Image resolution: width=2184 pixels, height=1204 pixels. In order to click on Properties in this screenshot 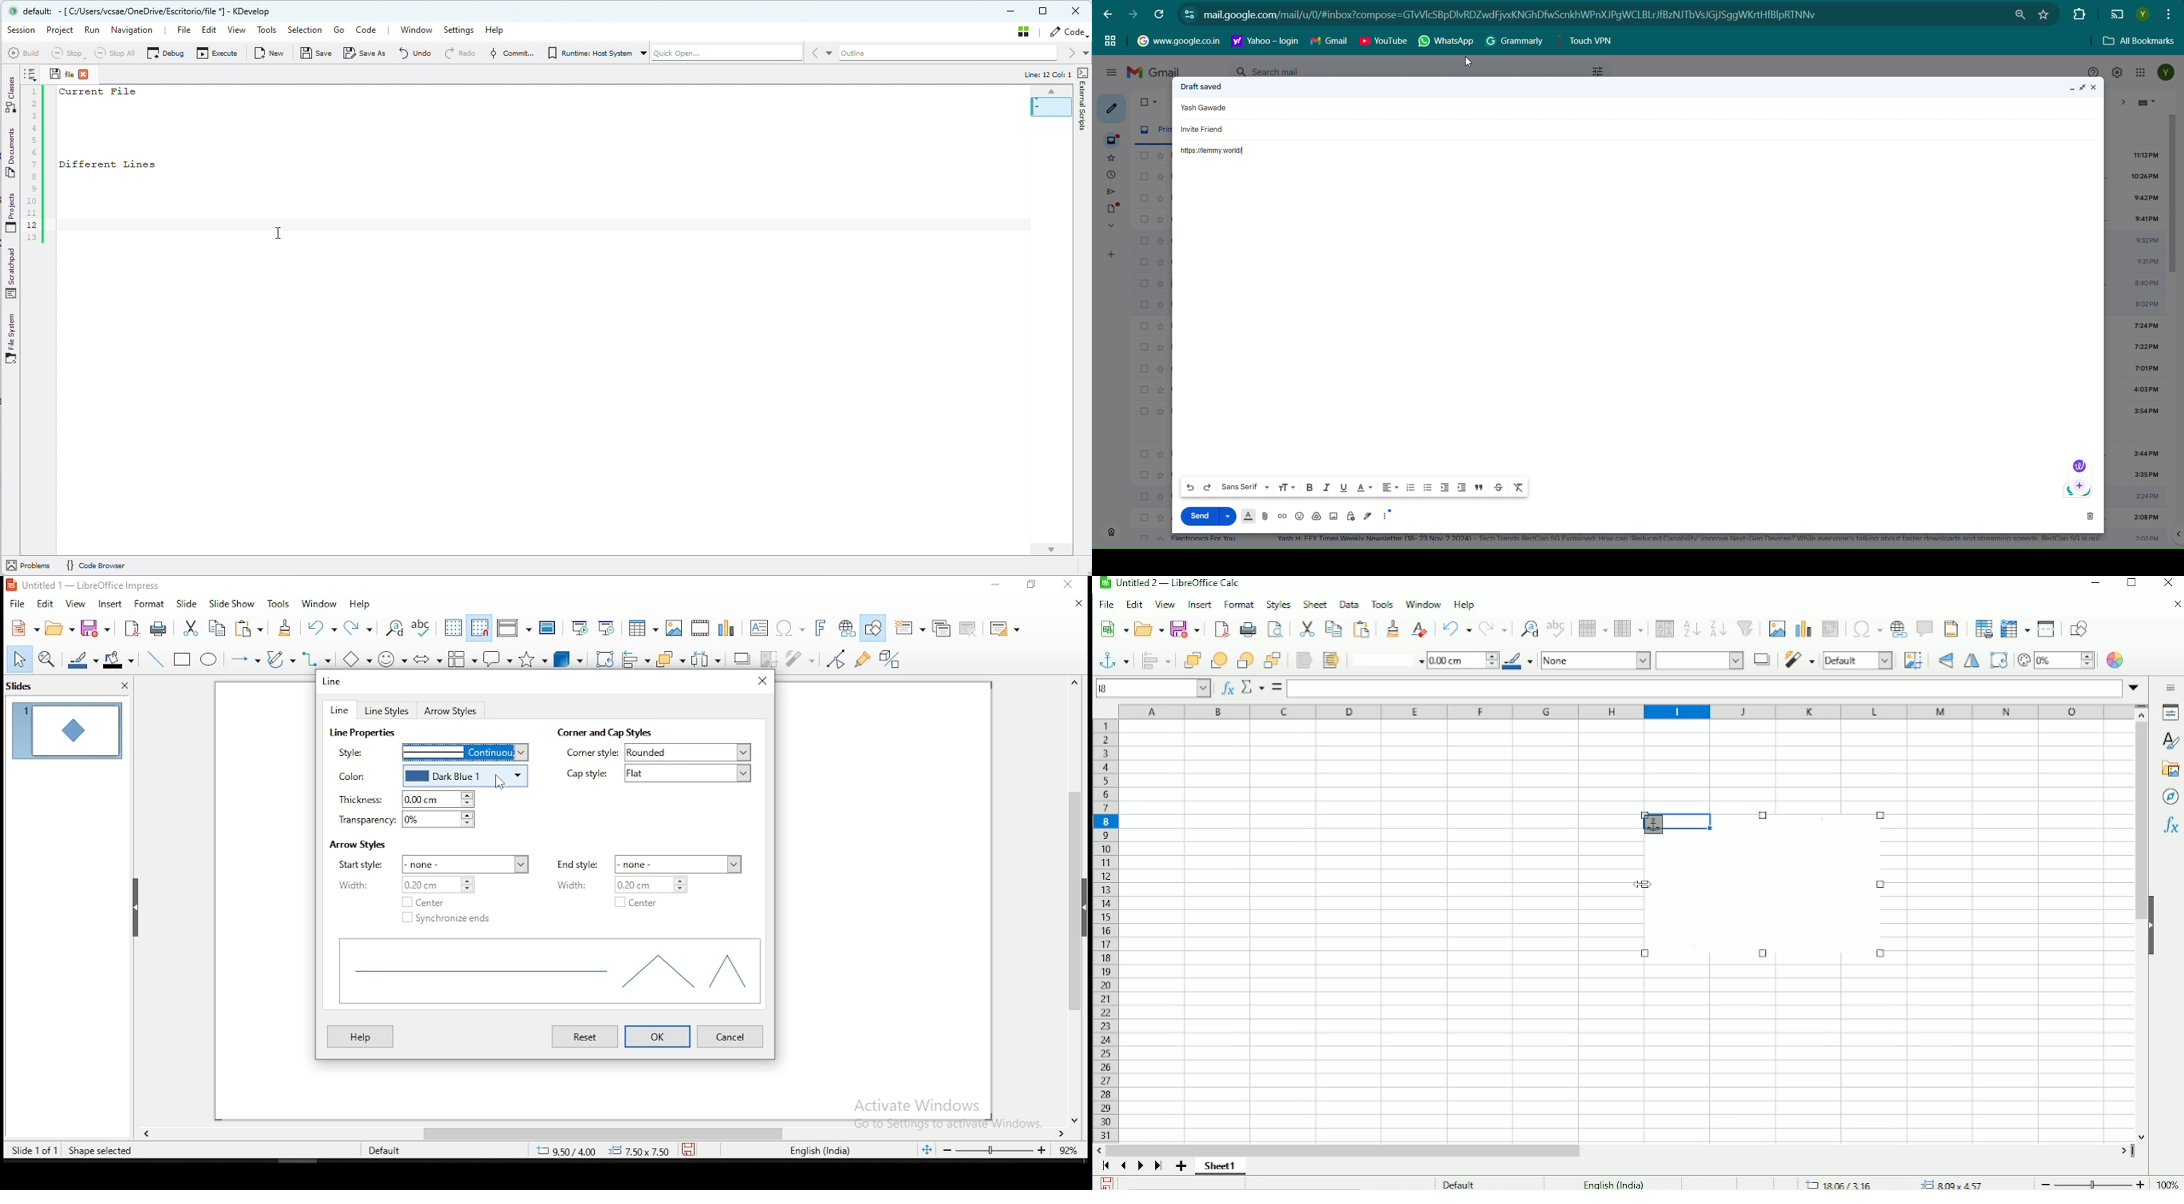, I will do `click(2170, 713)`.